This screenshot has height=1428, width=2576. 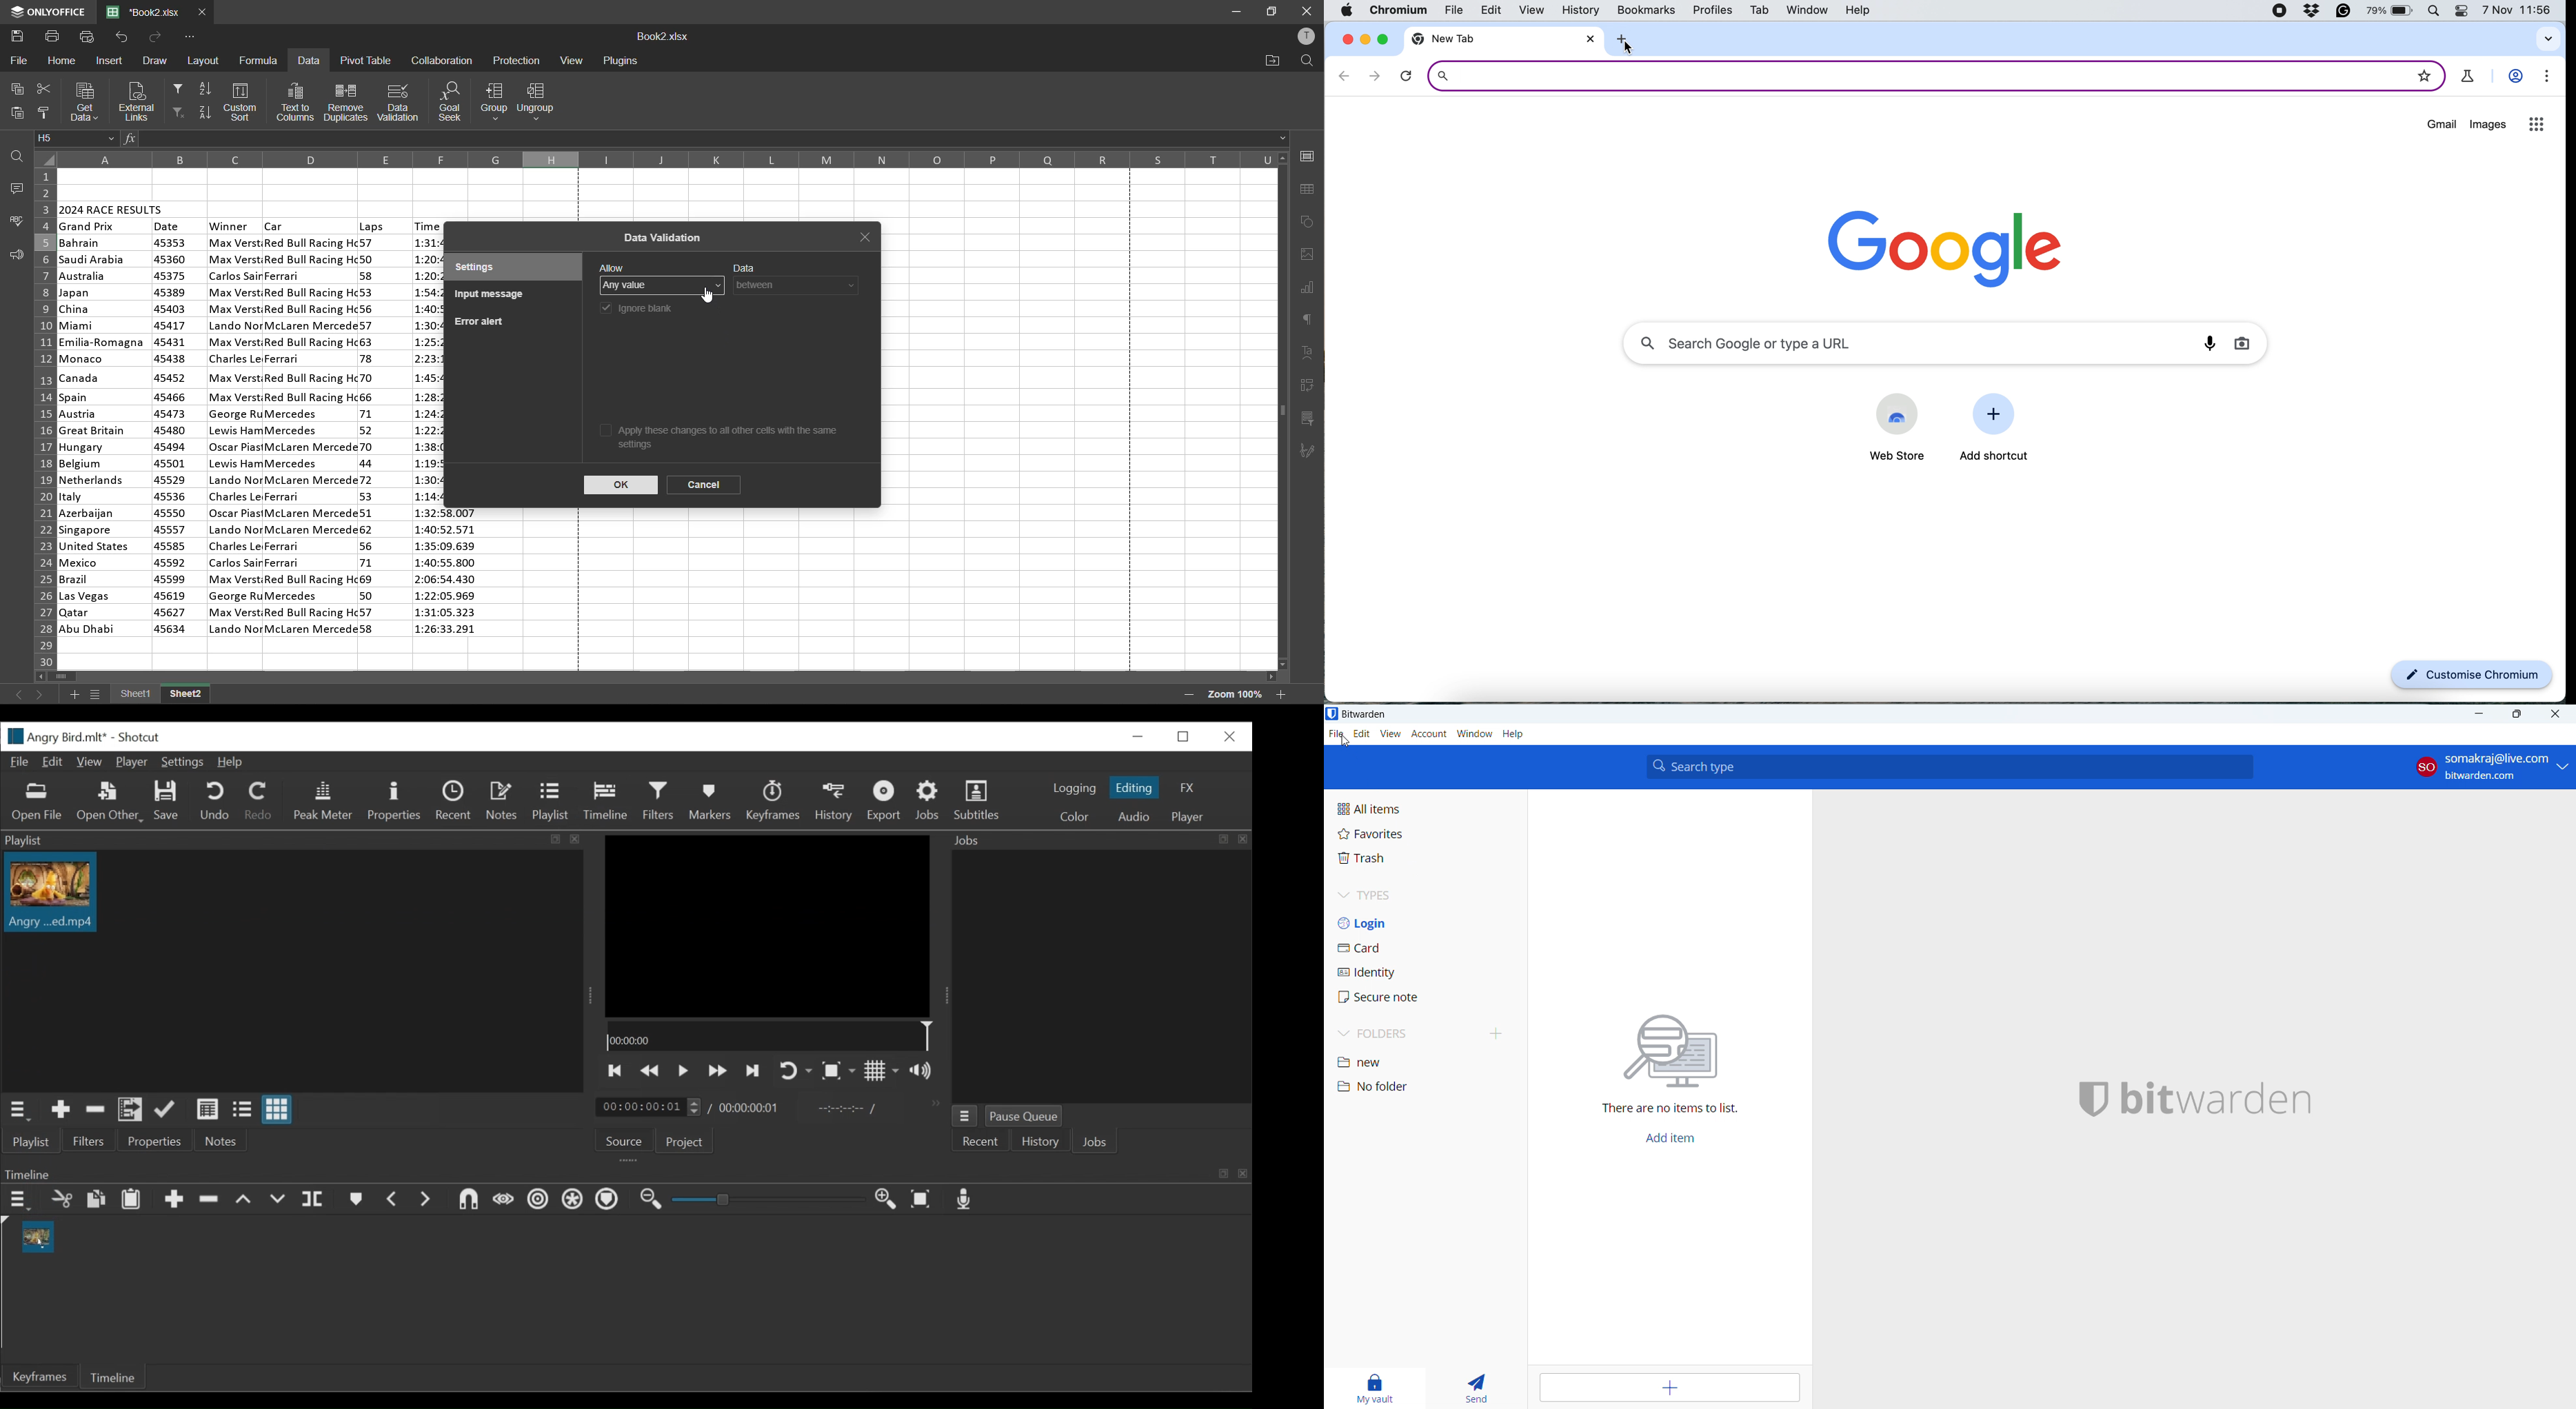 What do you see at coordinates (1236, 695) in the screenshot?
I see `zoom factor` at bounding box center [1236, 695].